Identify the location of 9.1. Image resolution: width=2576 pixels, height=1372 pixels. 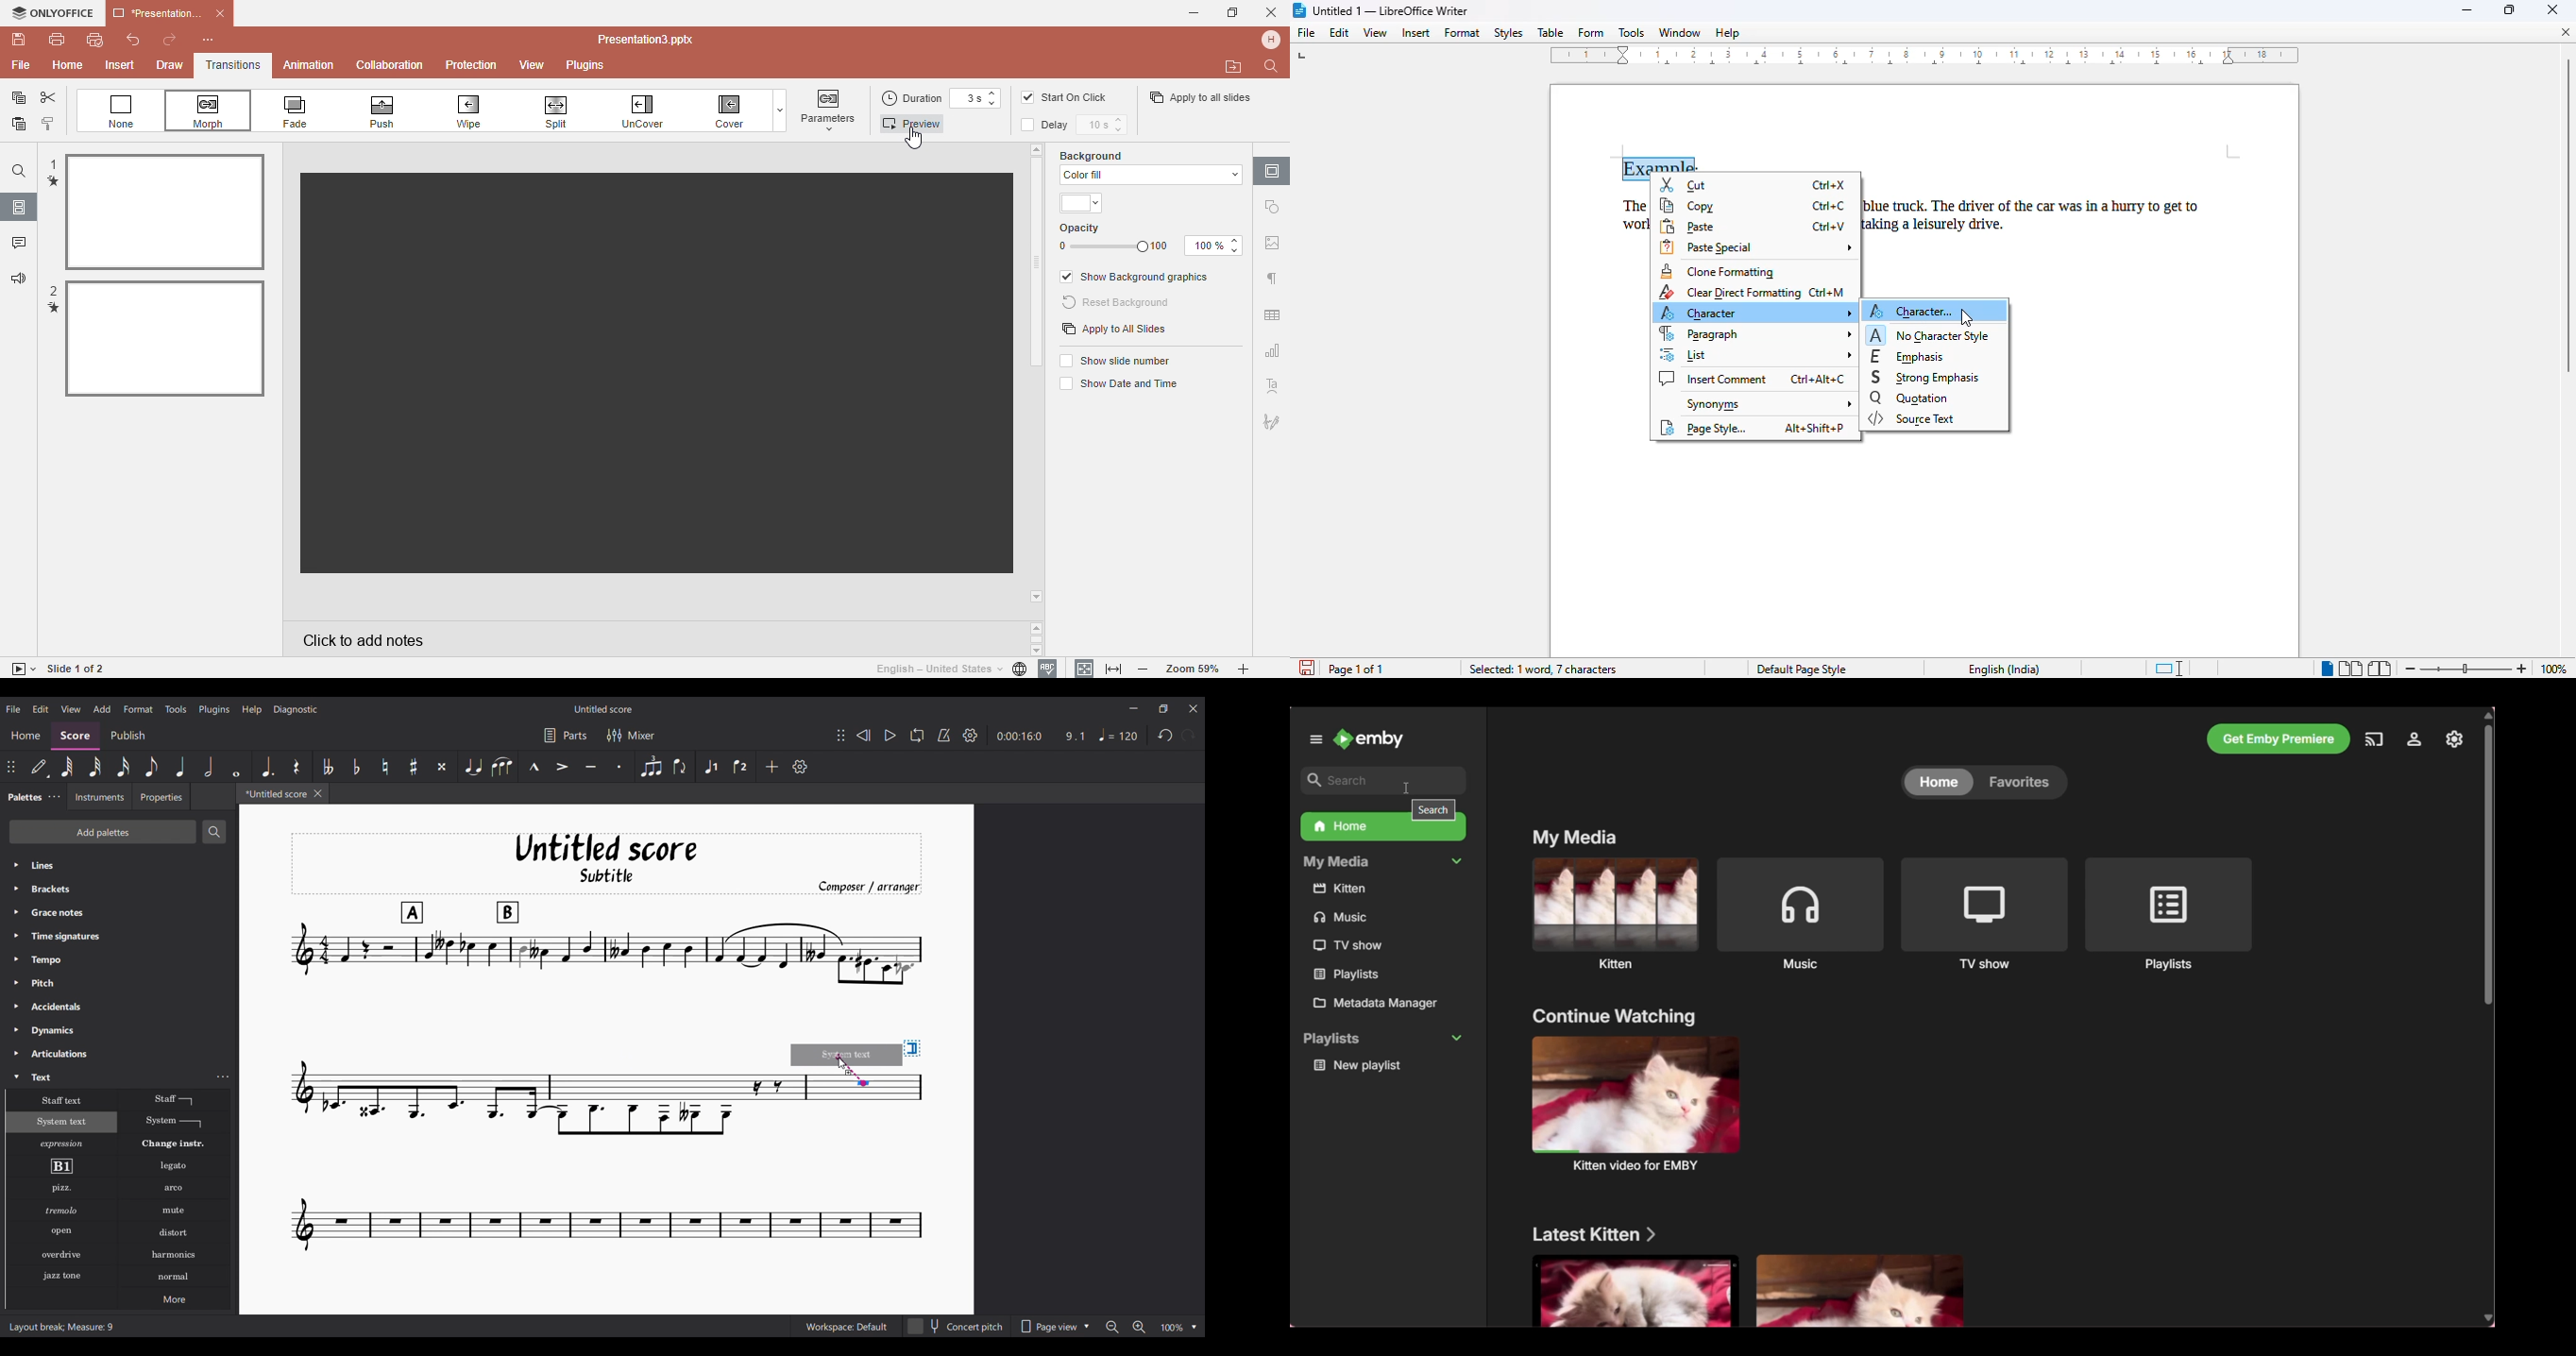
(1075, 736).